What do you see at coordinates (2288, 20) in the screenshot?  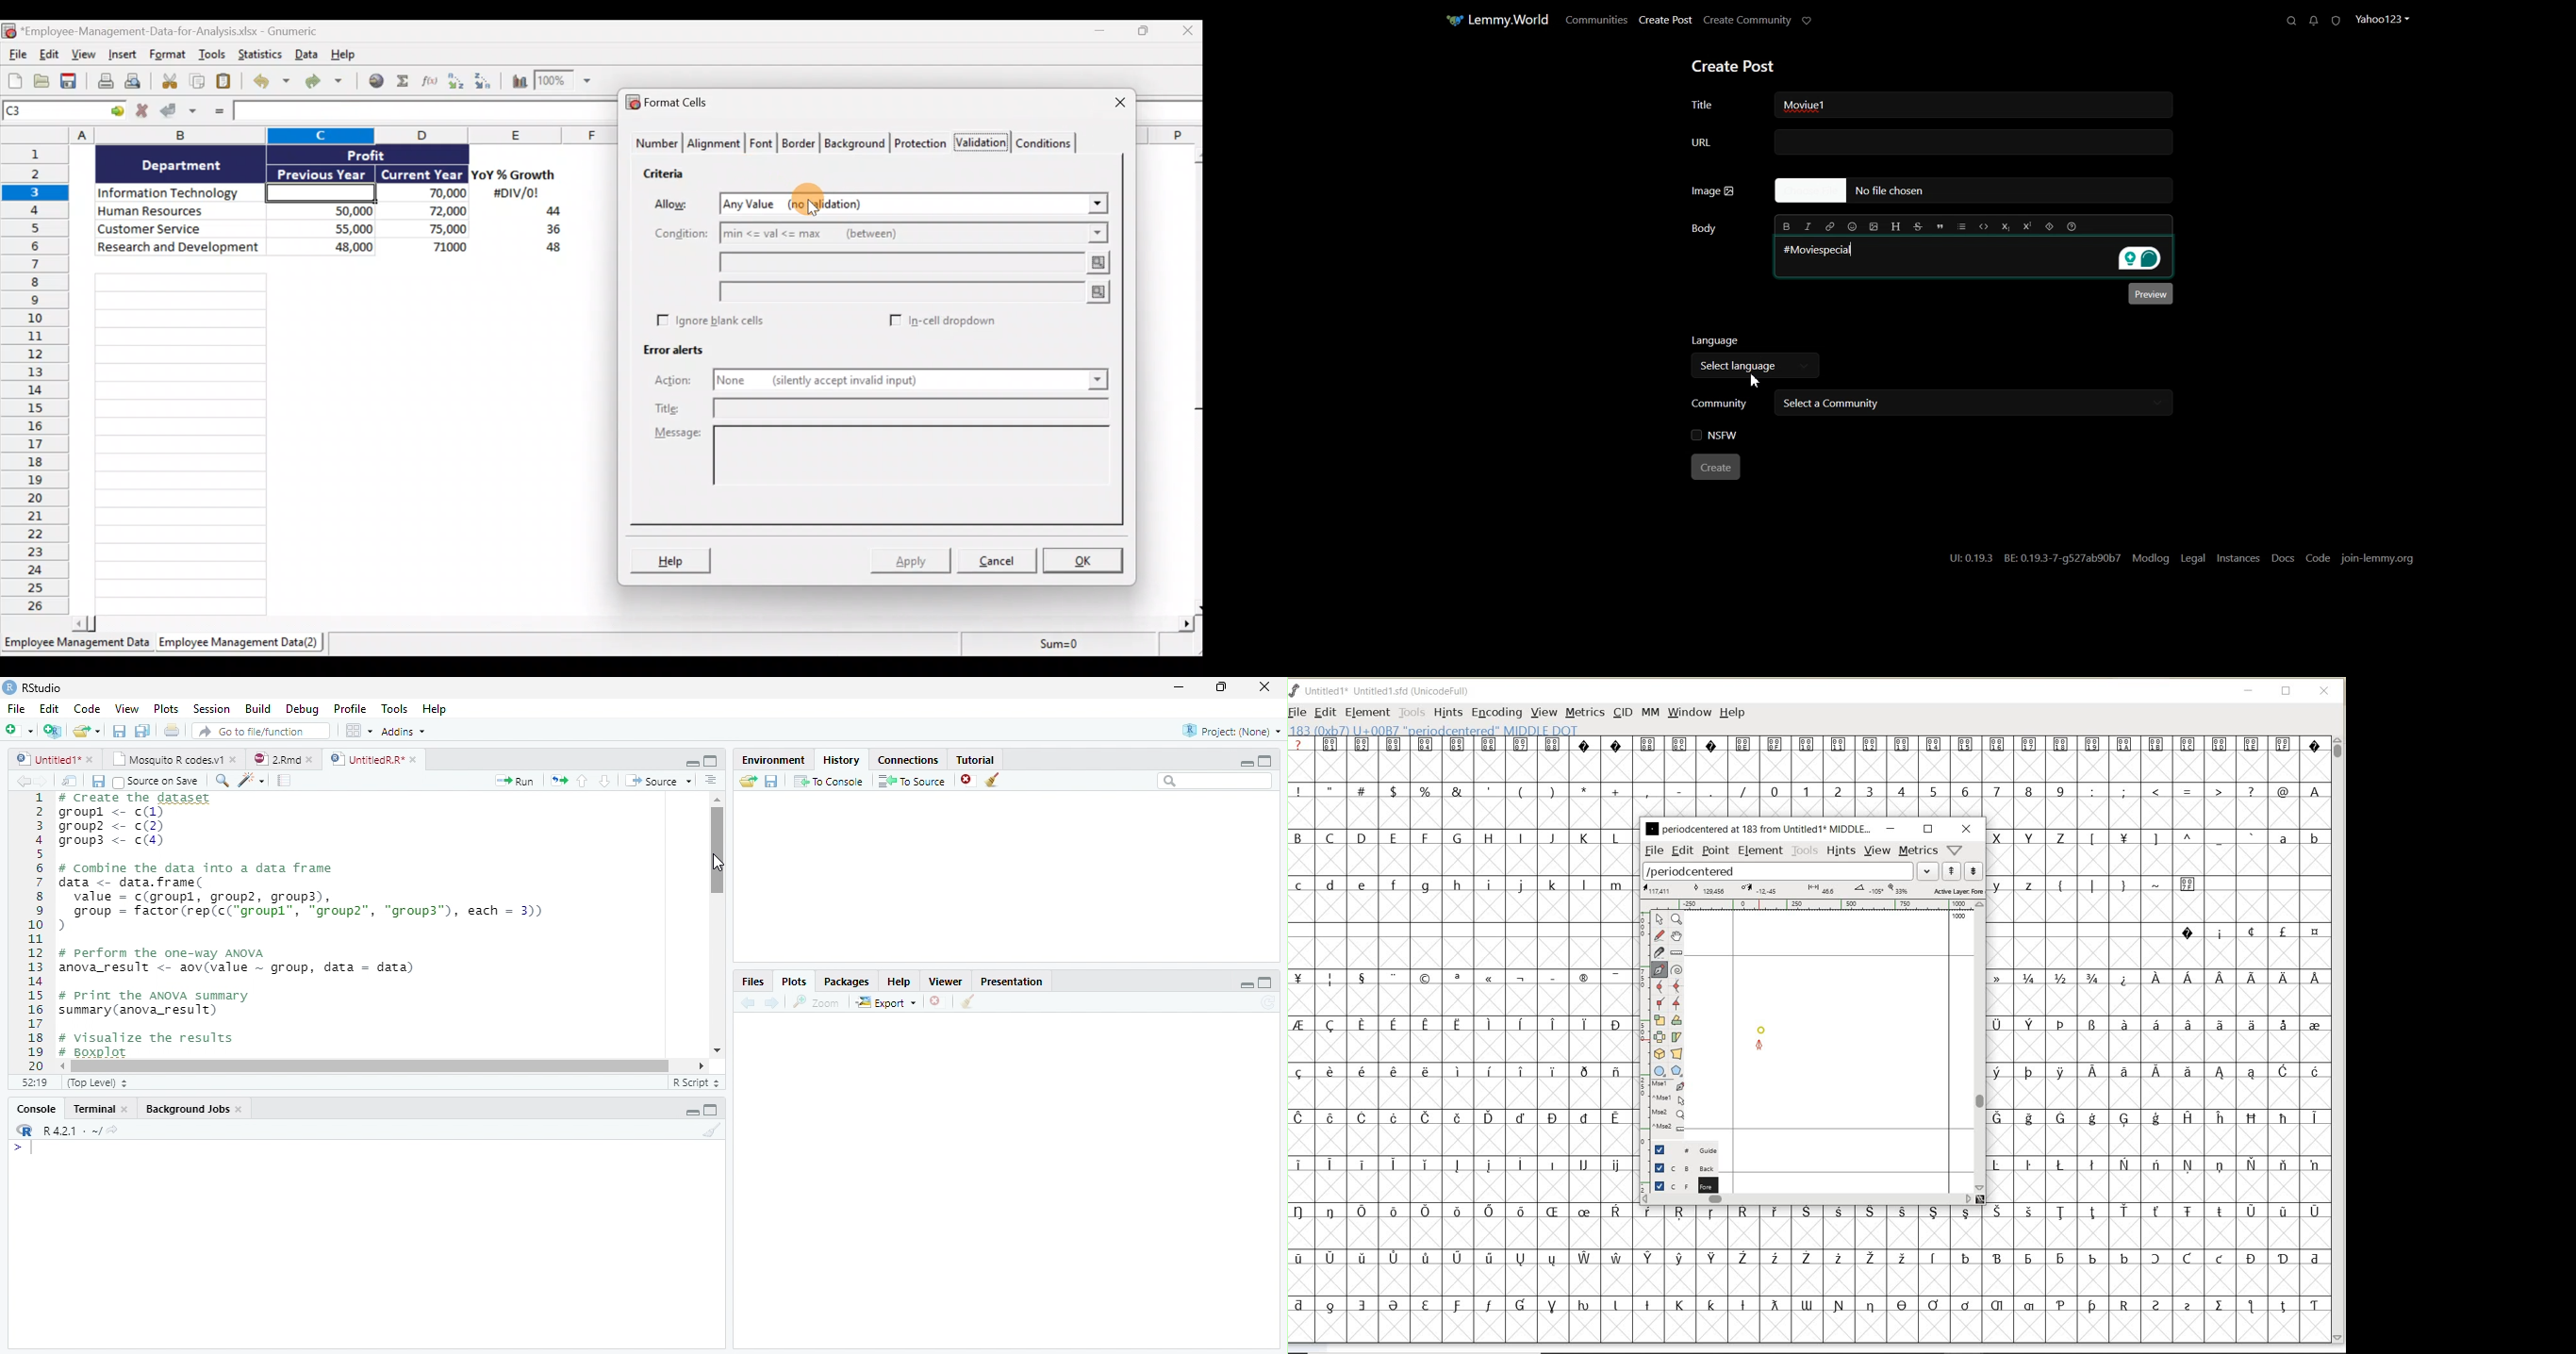 I see `Search` at bounding box center [2288, 20].